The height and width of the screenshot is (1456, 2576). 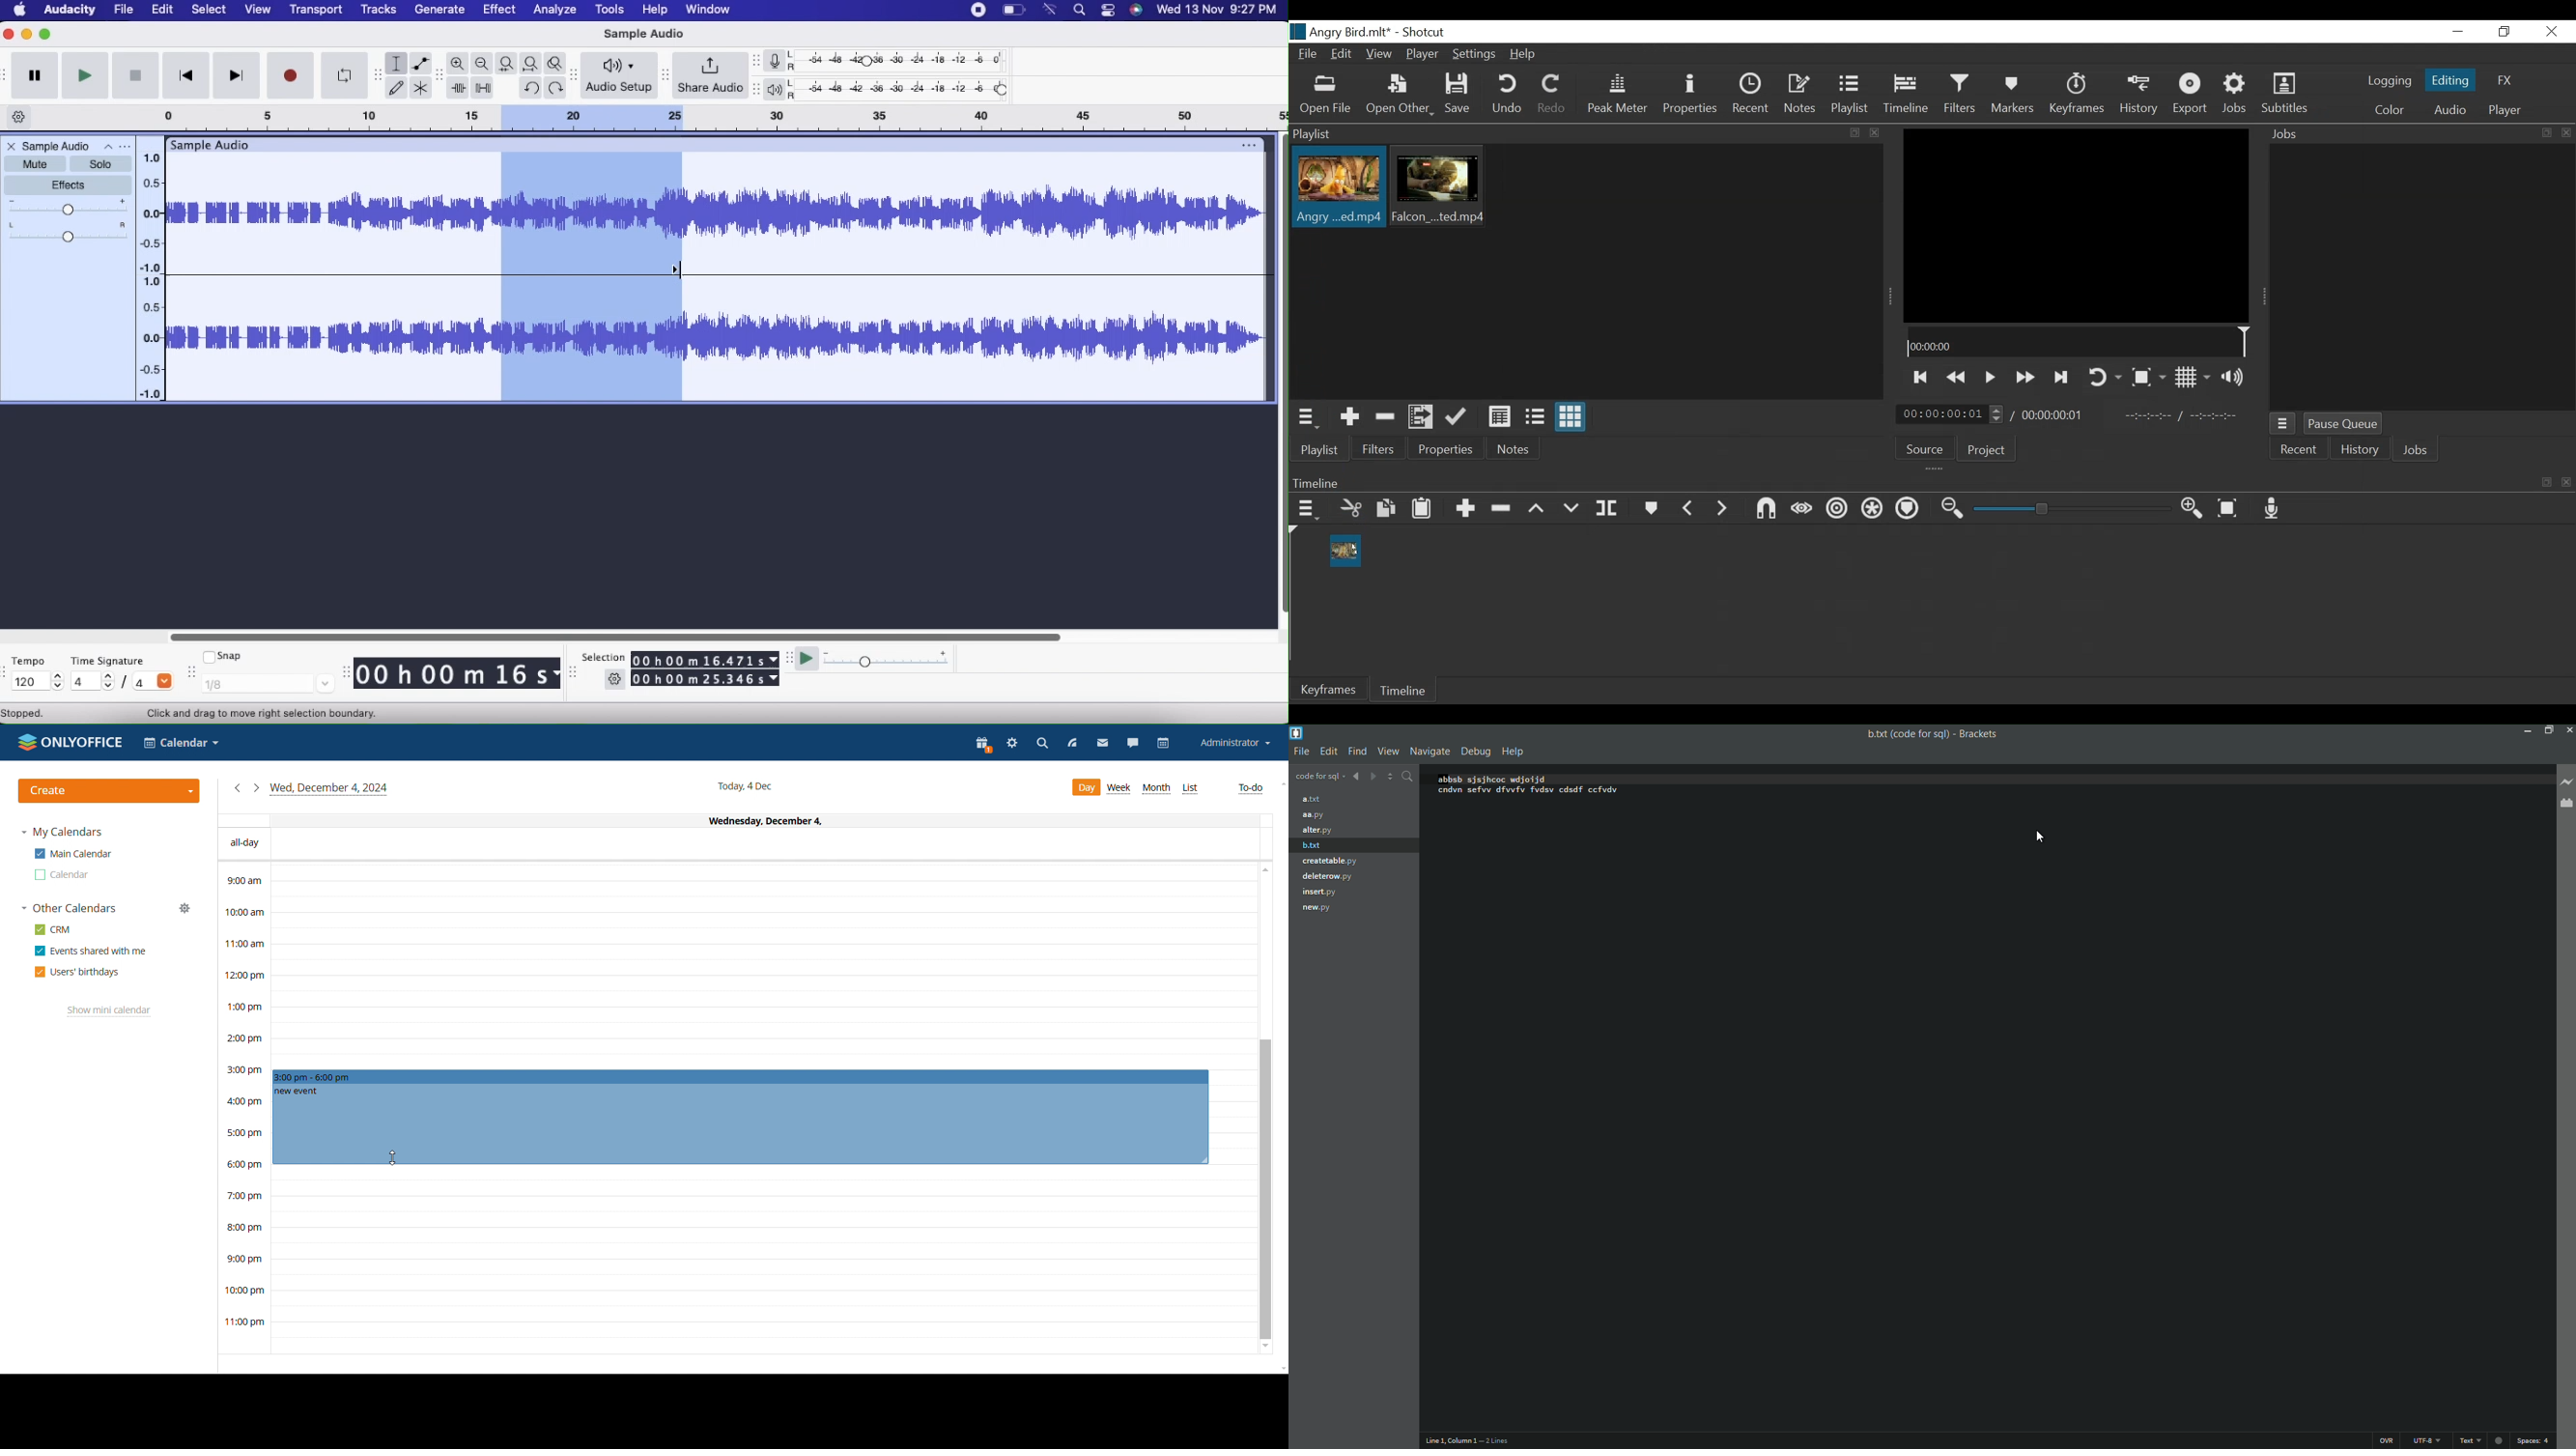 What do you see at coordinates (2419, 135) in the screenshot?
I see `Jobs` at bounding box center [2419, 135].